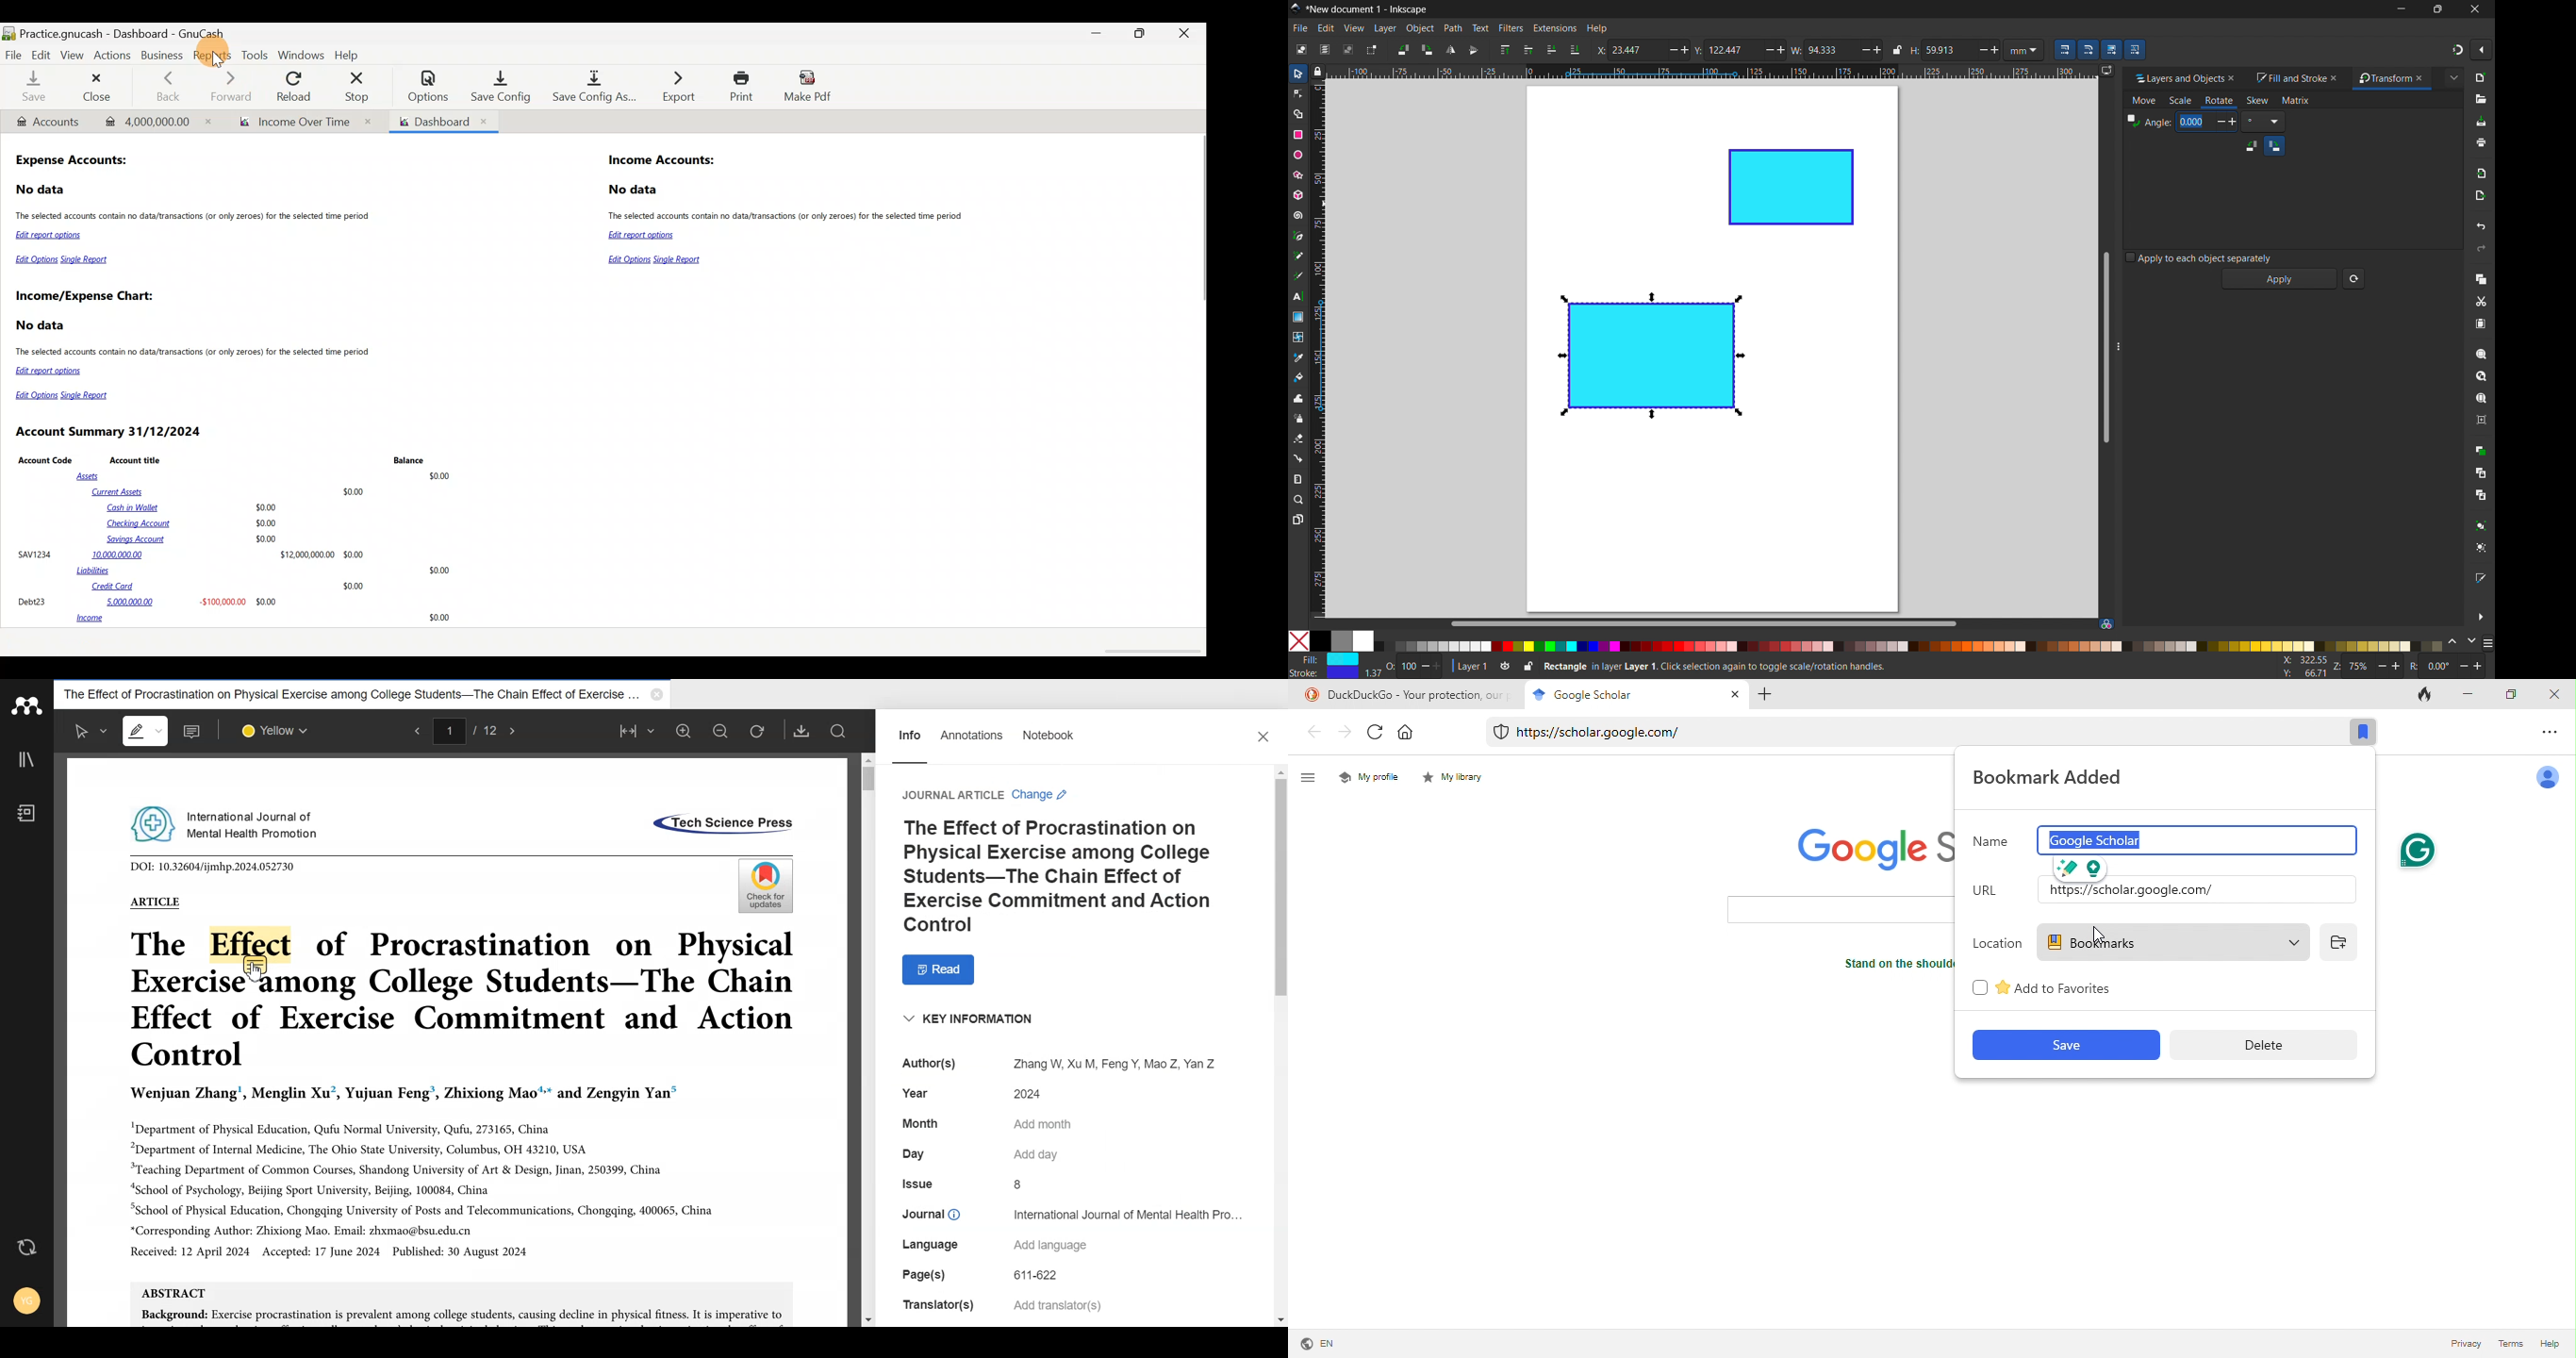 This screenshot has width=2576, height=1372. What do you see at coordinates (590, 87) in the screenshot?
I see `Save config as` at bounding box center [590, 87].